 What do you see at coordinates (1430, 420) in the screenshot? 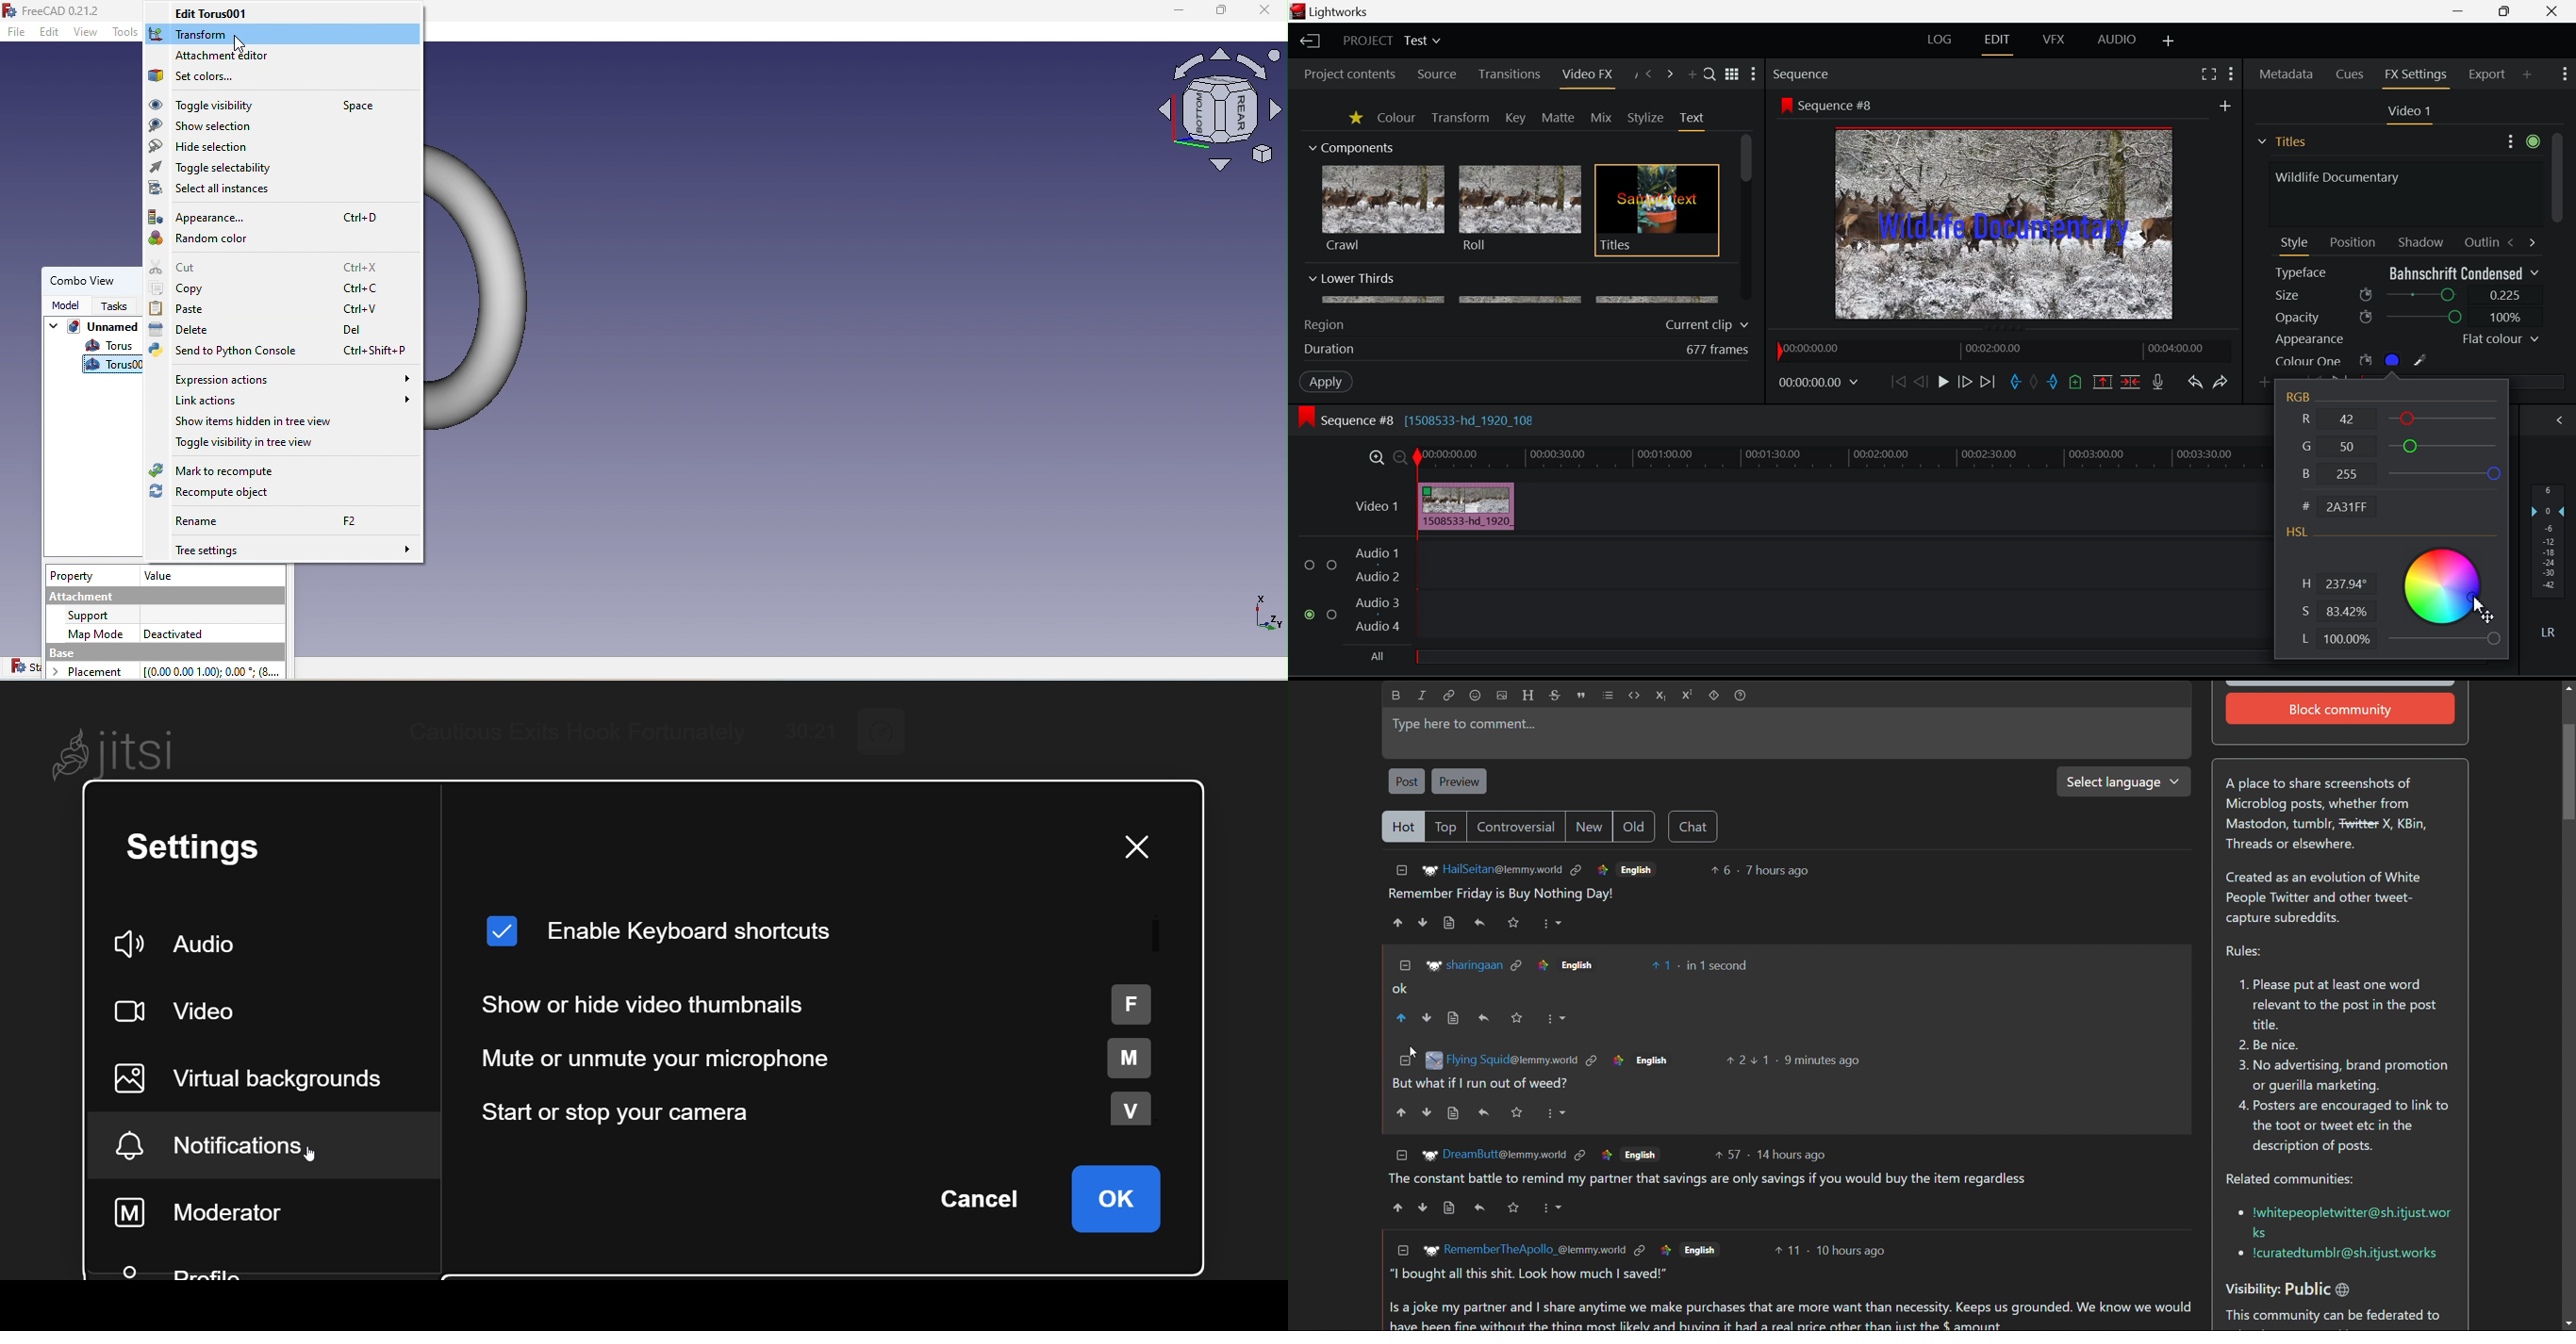
I see `Sequence #8 [1508533-hd_1920_108` at bounding box center [1430, 420].